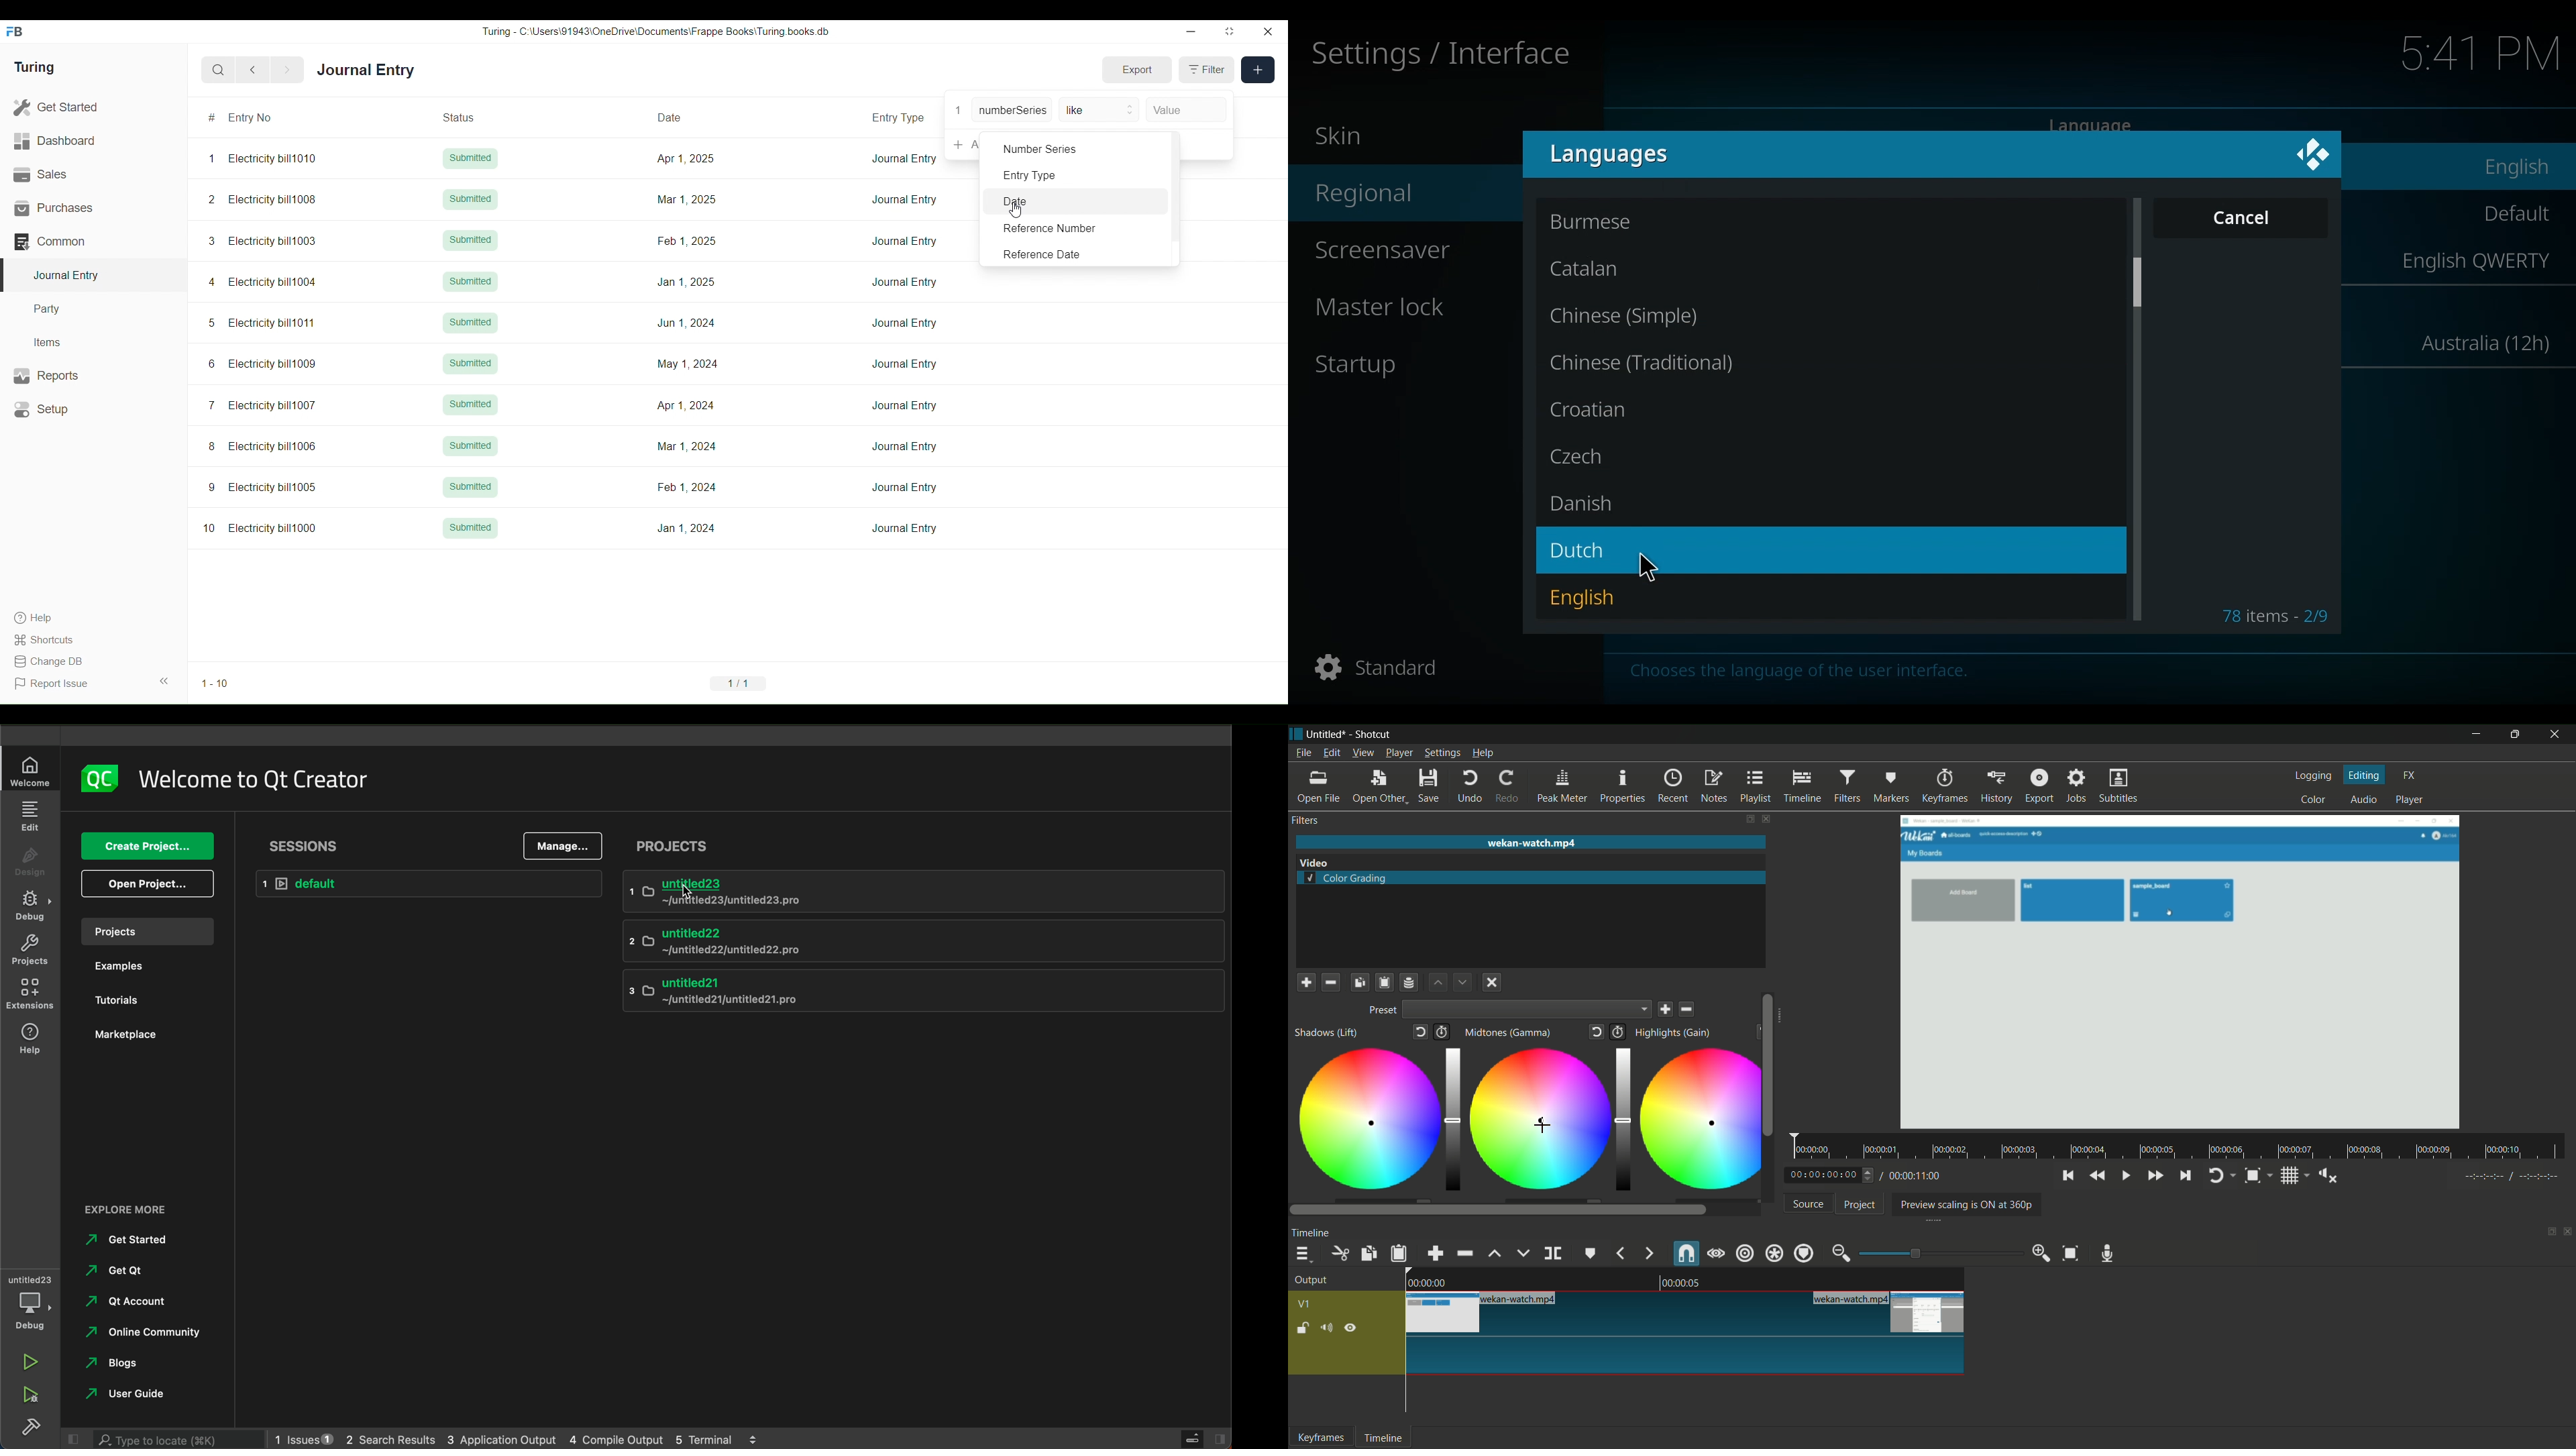 The image size is (2576, 1456). What do you see at coordinates (1618, 1031) in the screenshot?
I see `add keyframes to this parameter` at bounding box center [1618, 1031].